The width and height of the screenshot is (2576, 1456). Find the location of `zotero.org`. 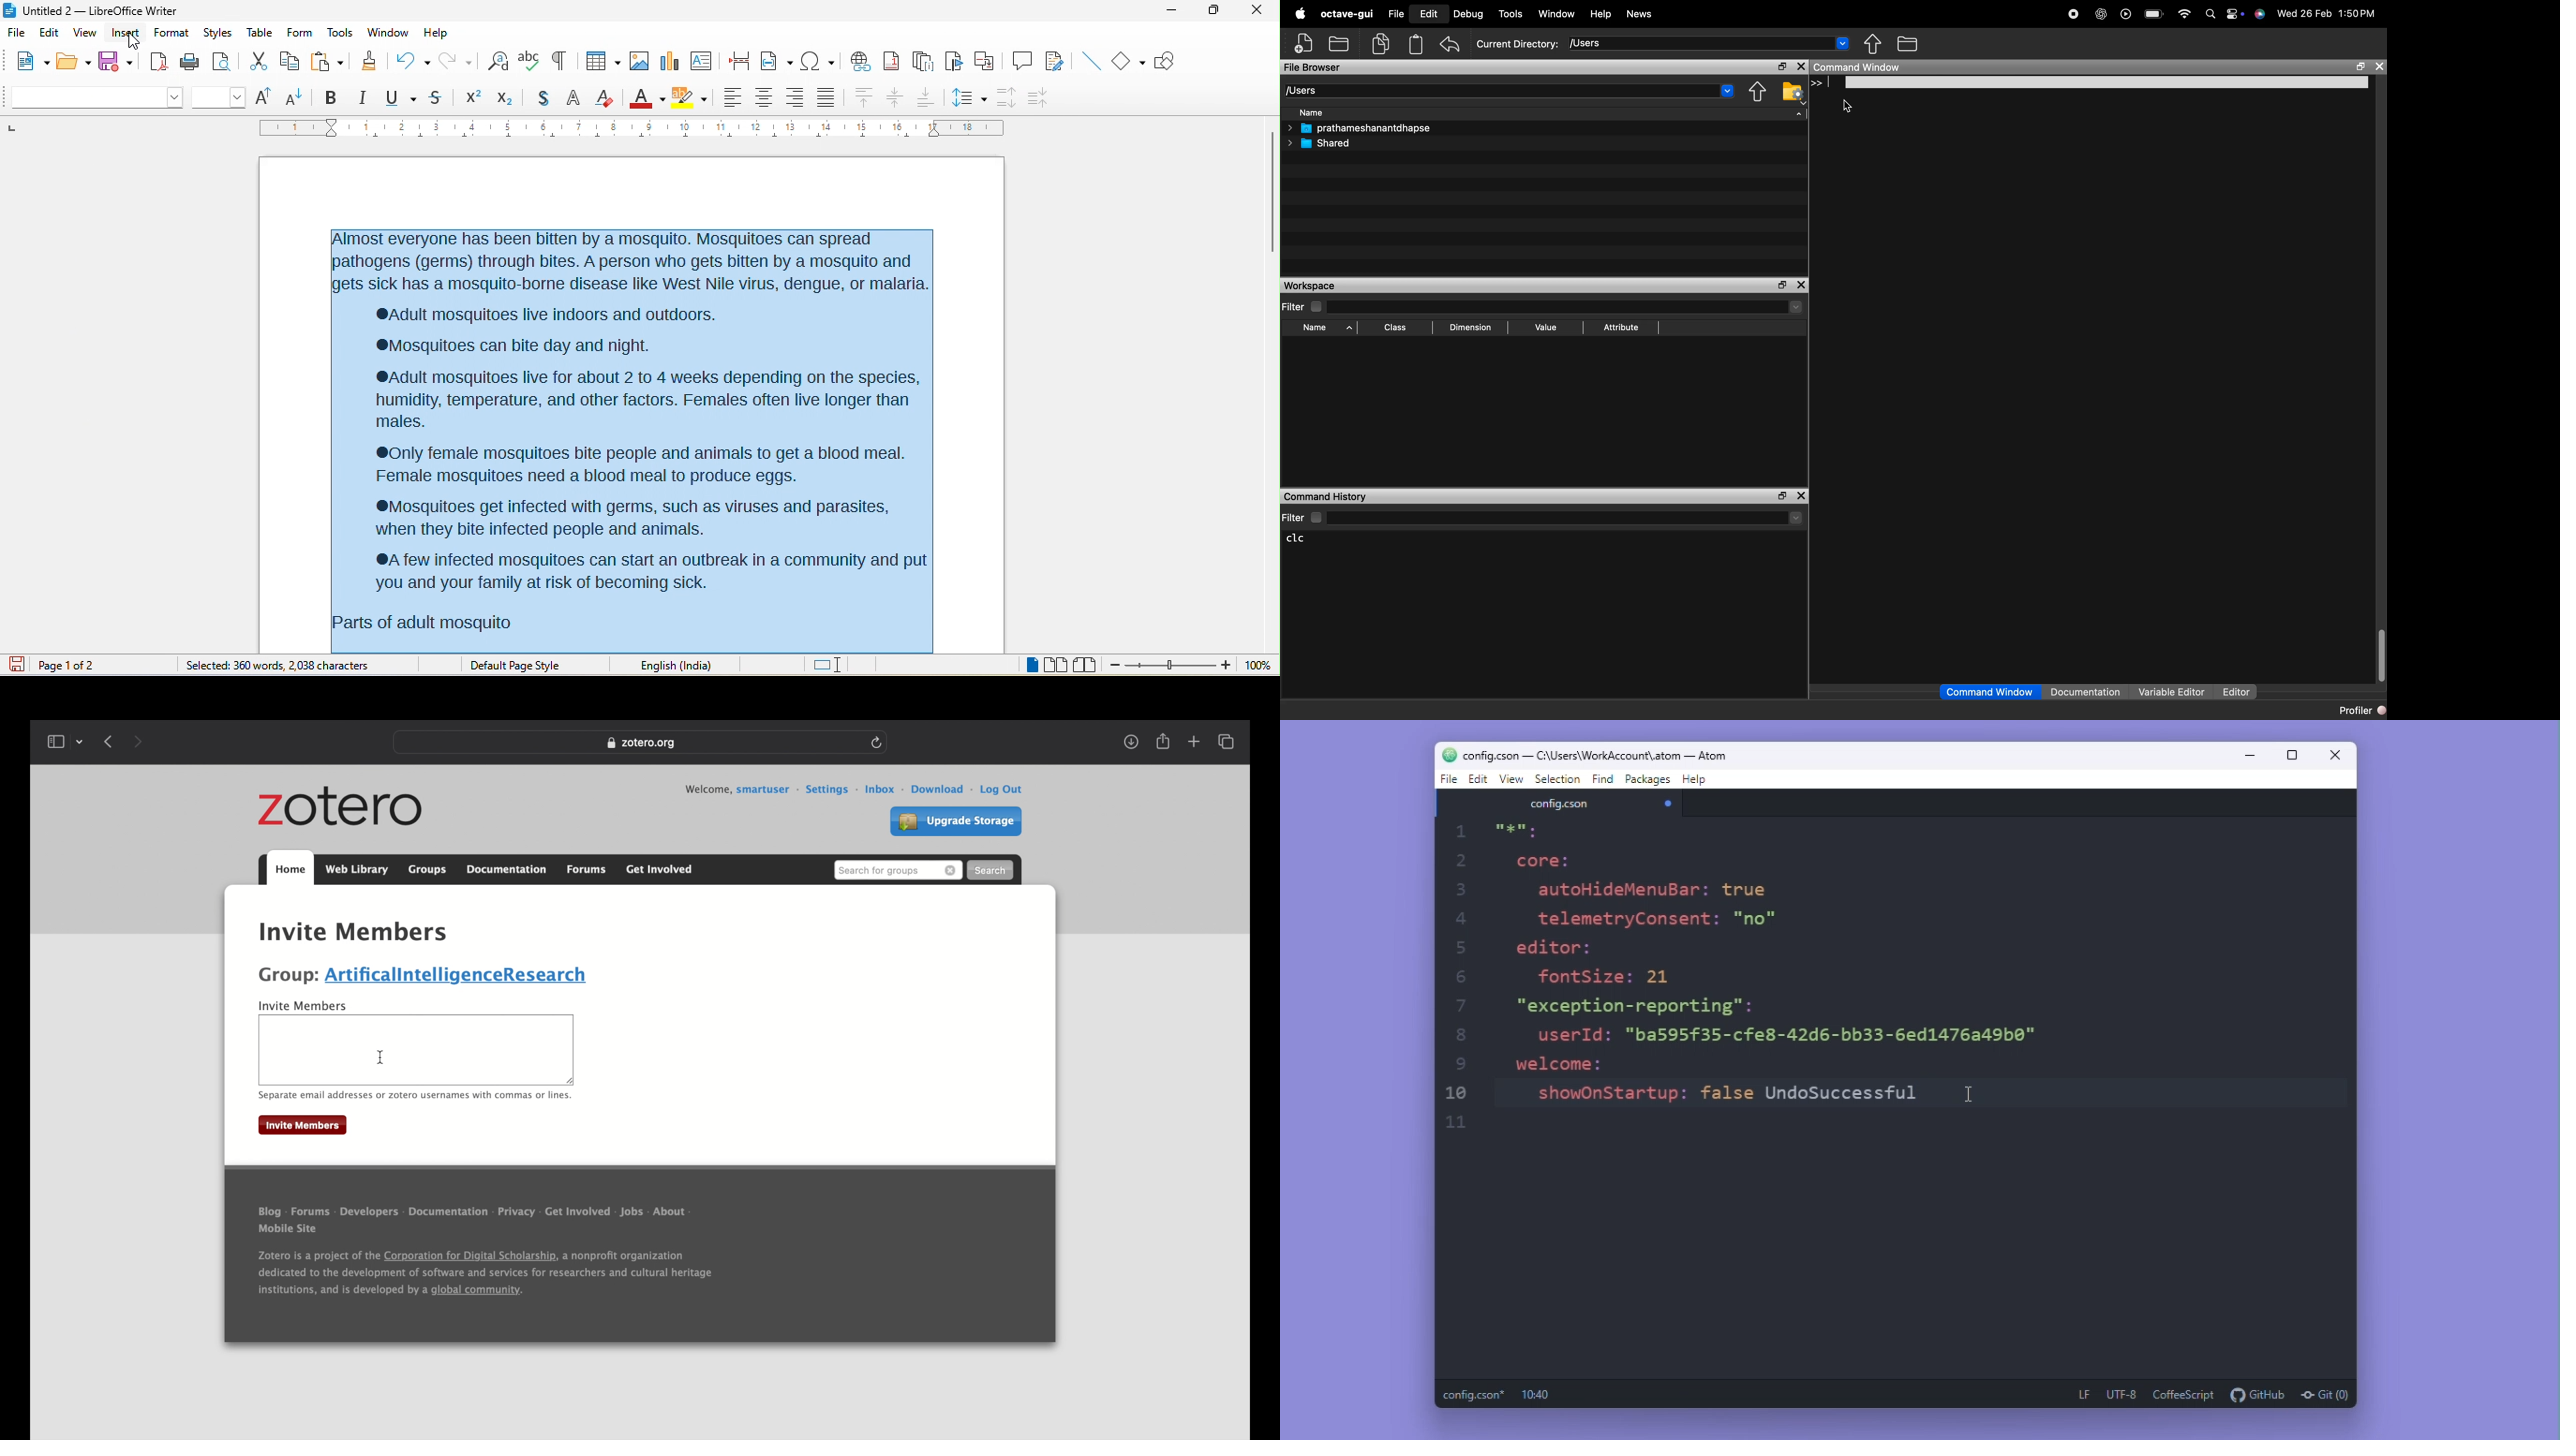

zotero.org is located at coordinates (643, 744).